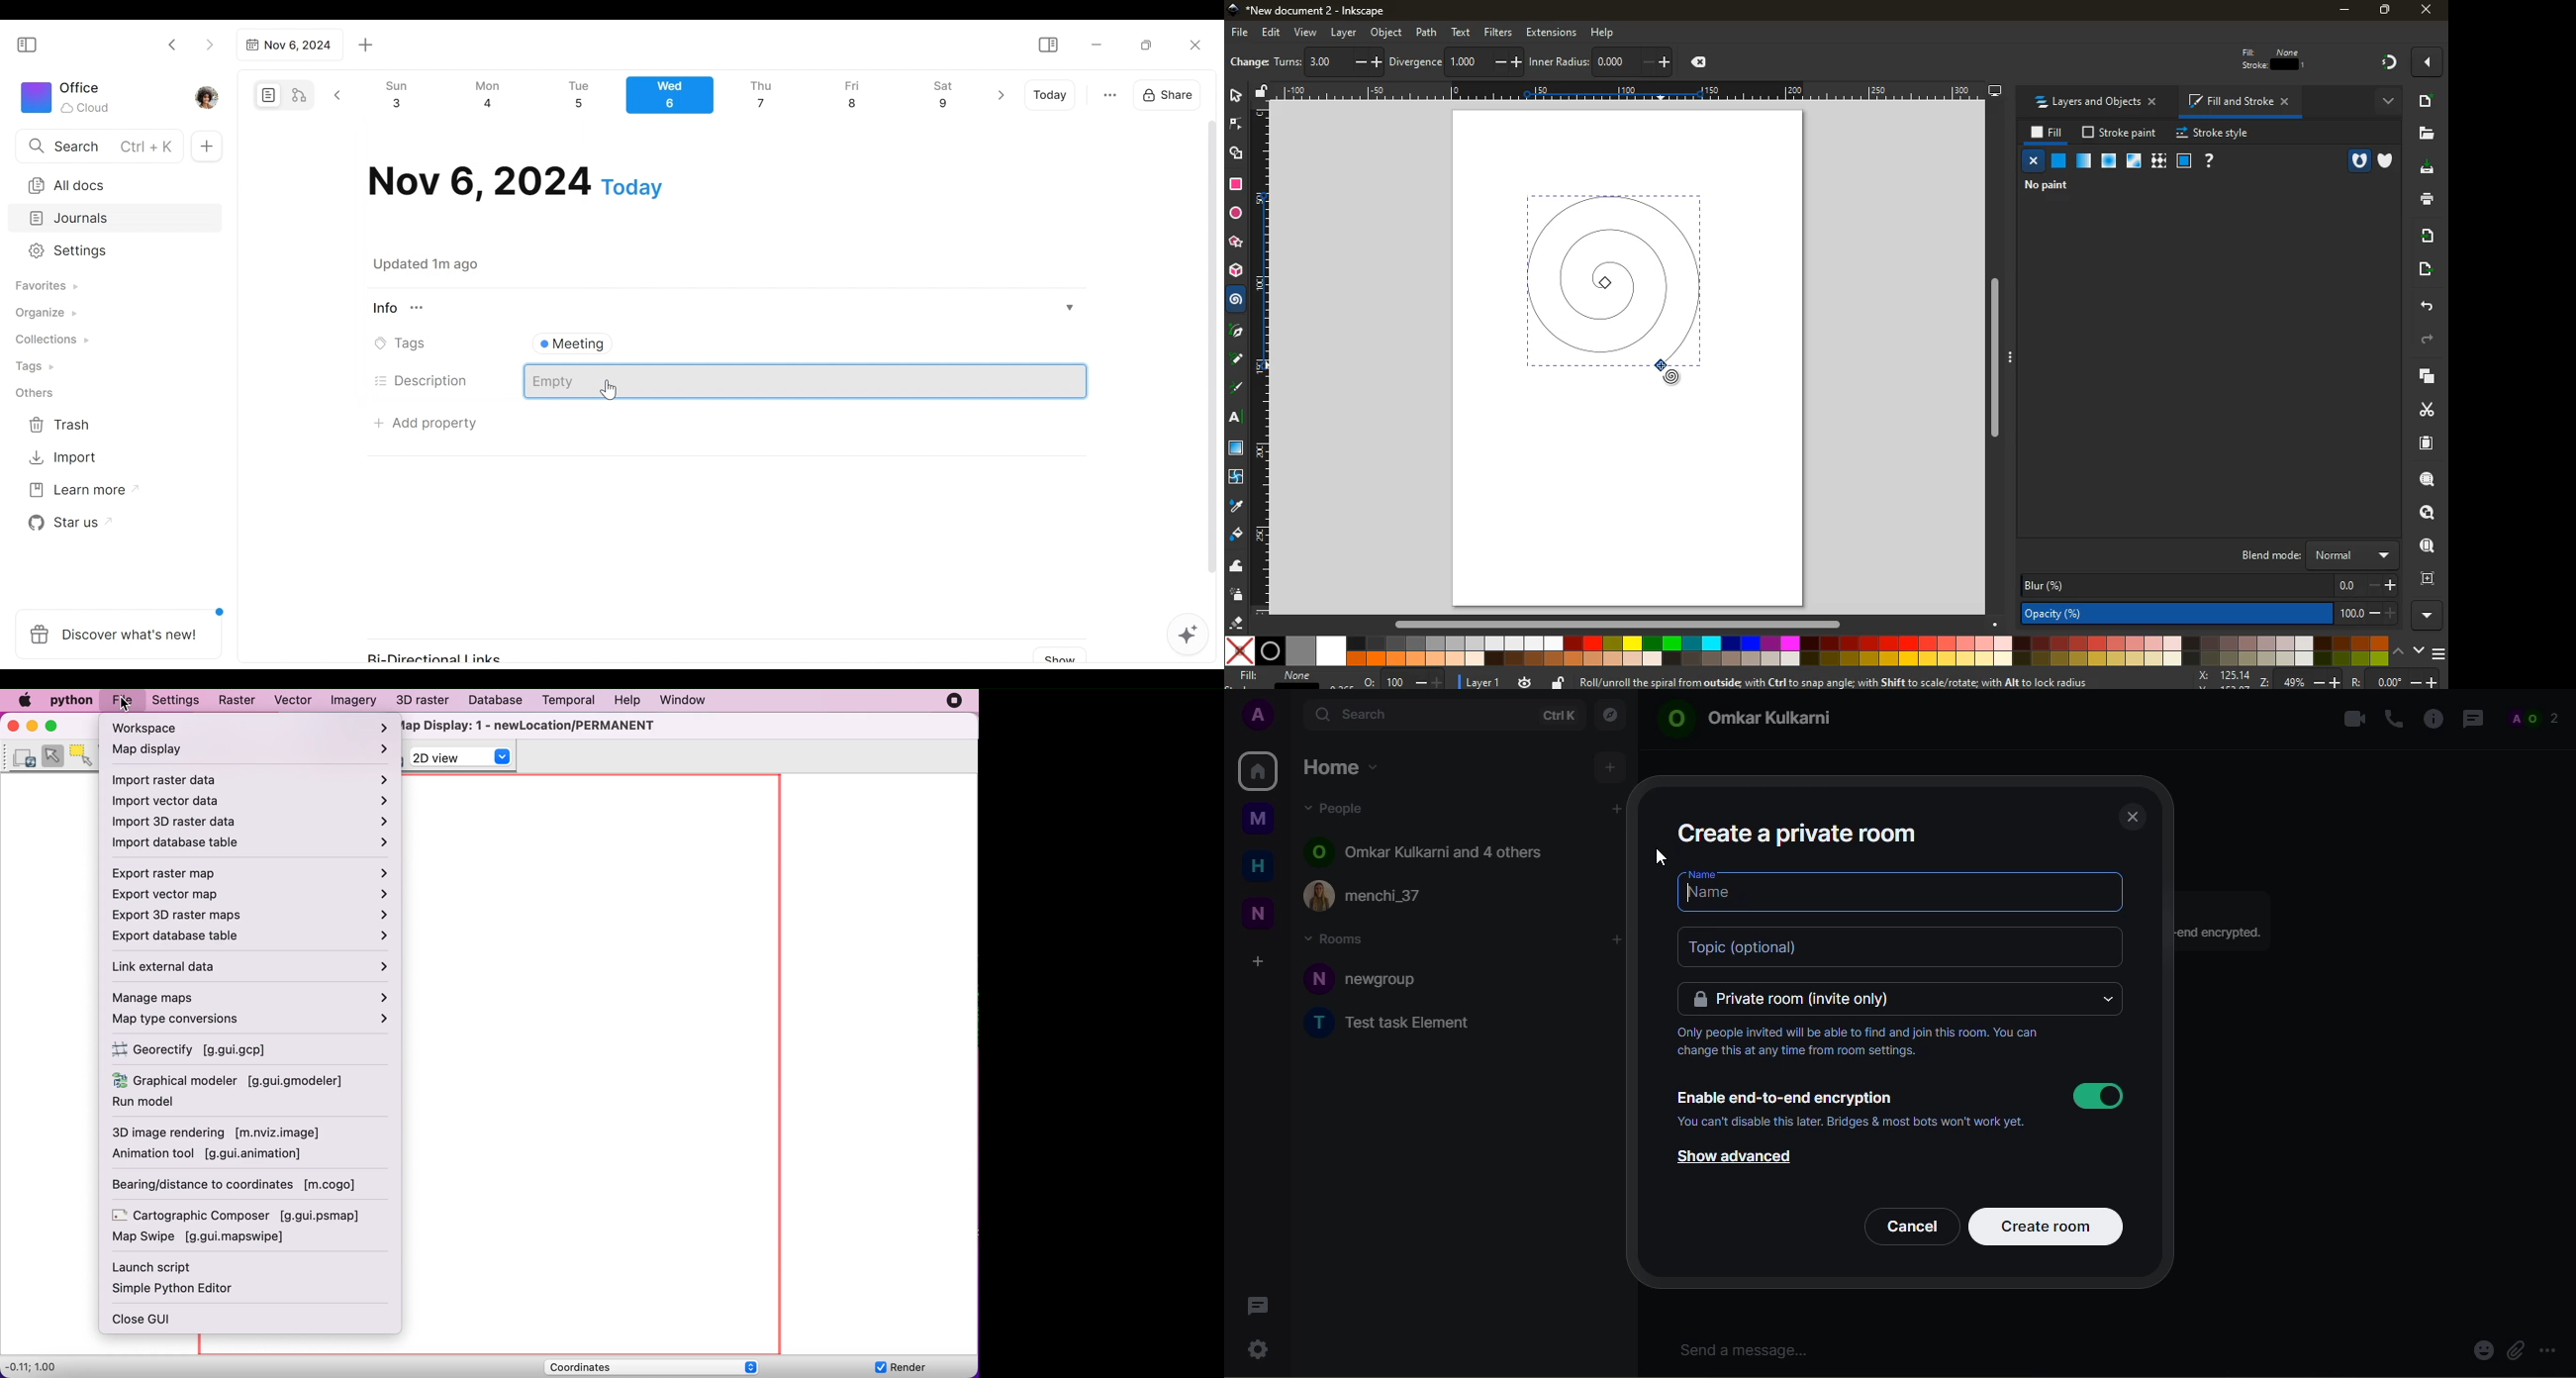 The width and height of the screenshot is (2576, 1400). Describe the element at coordinates (2481, 1352) in the screenshot. I see `emoji` at that location.